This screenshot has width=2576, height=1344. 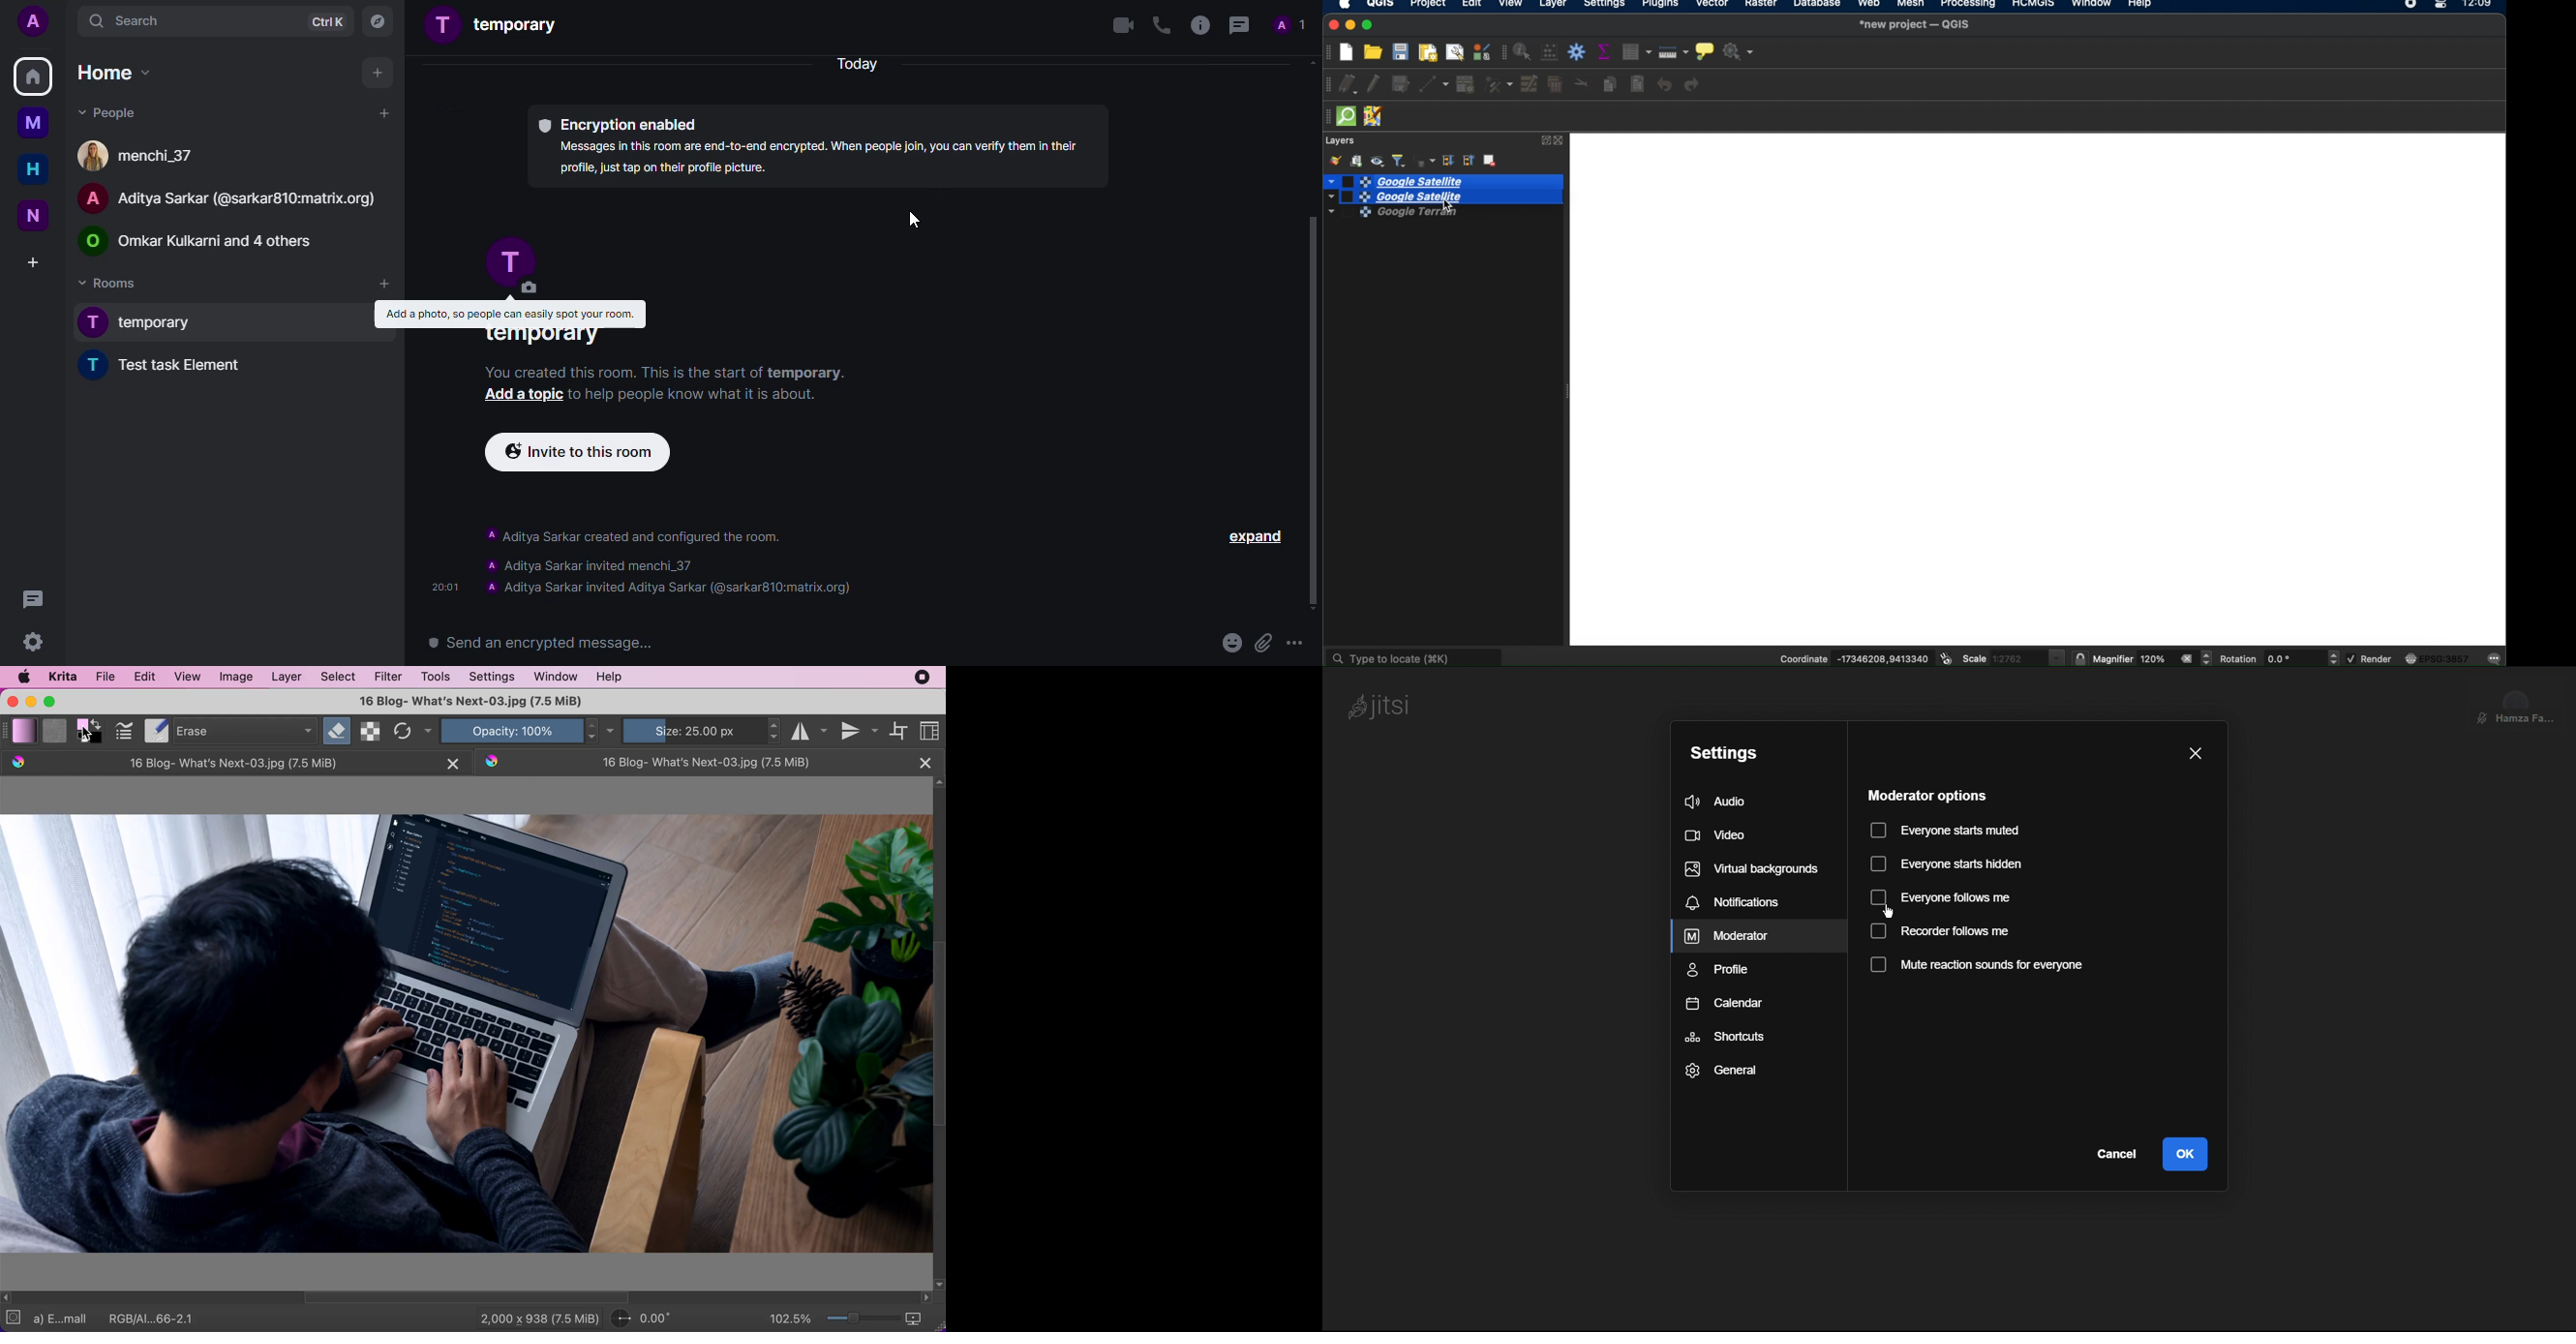 I want to click on filter, so click(x=392, y=678).